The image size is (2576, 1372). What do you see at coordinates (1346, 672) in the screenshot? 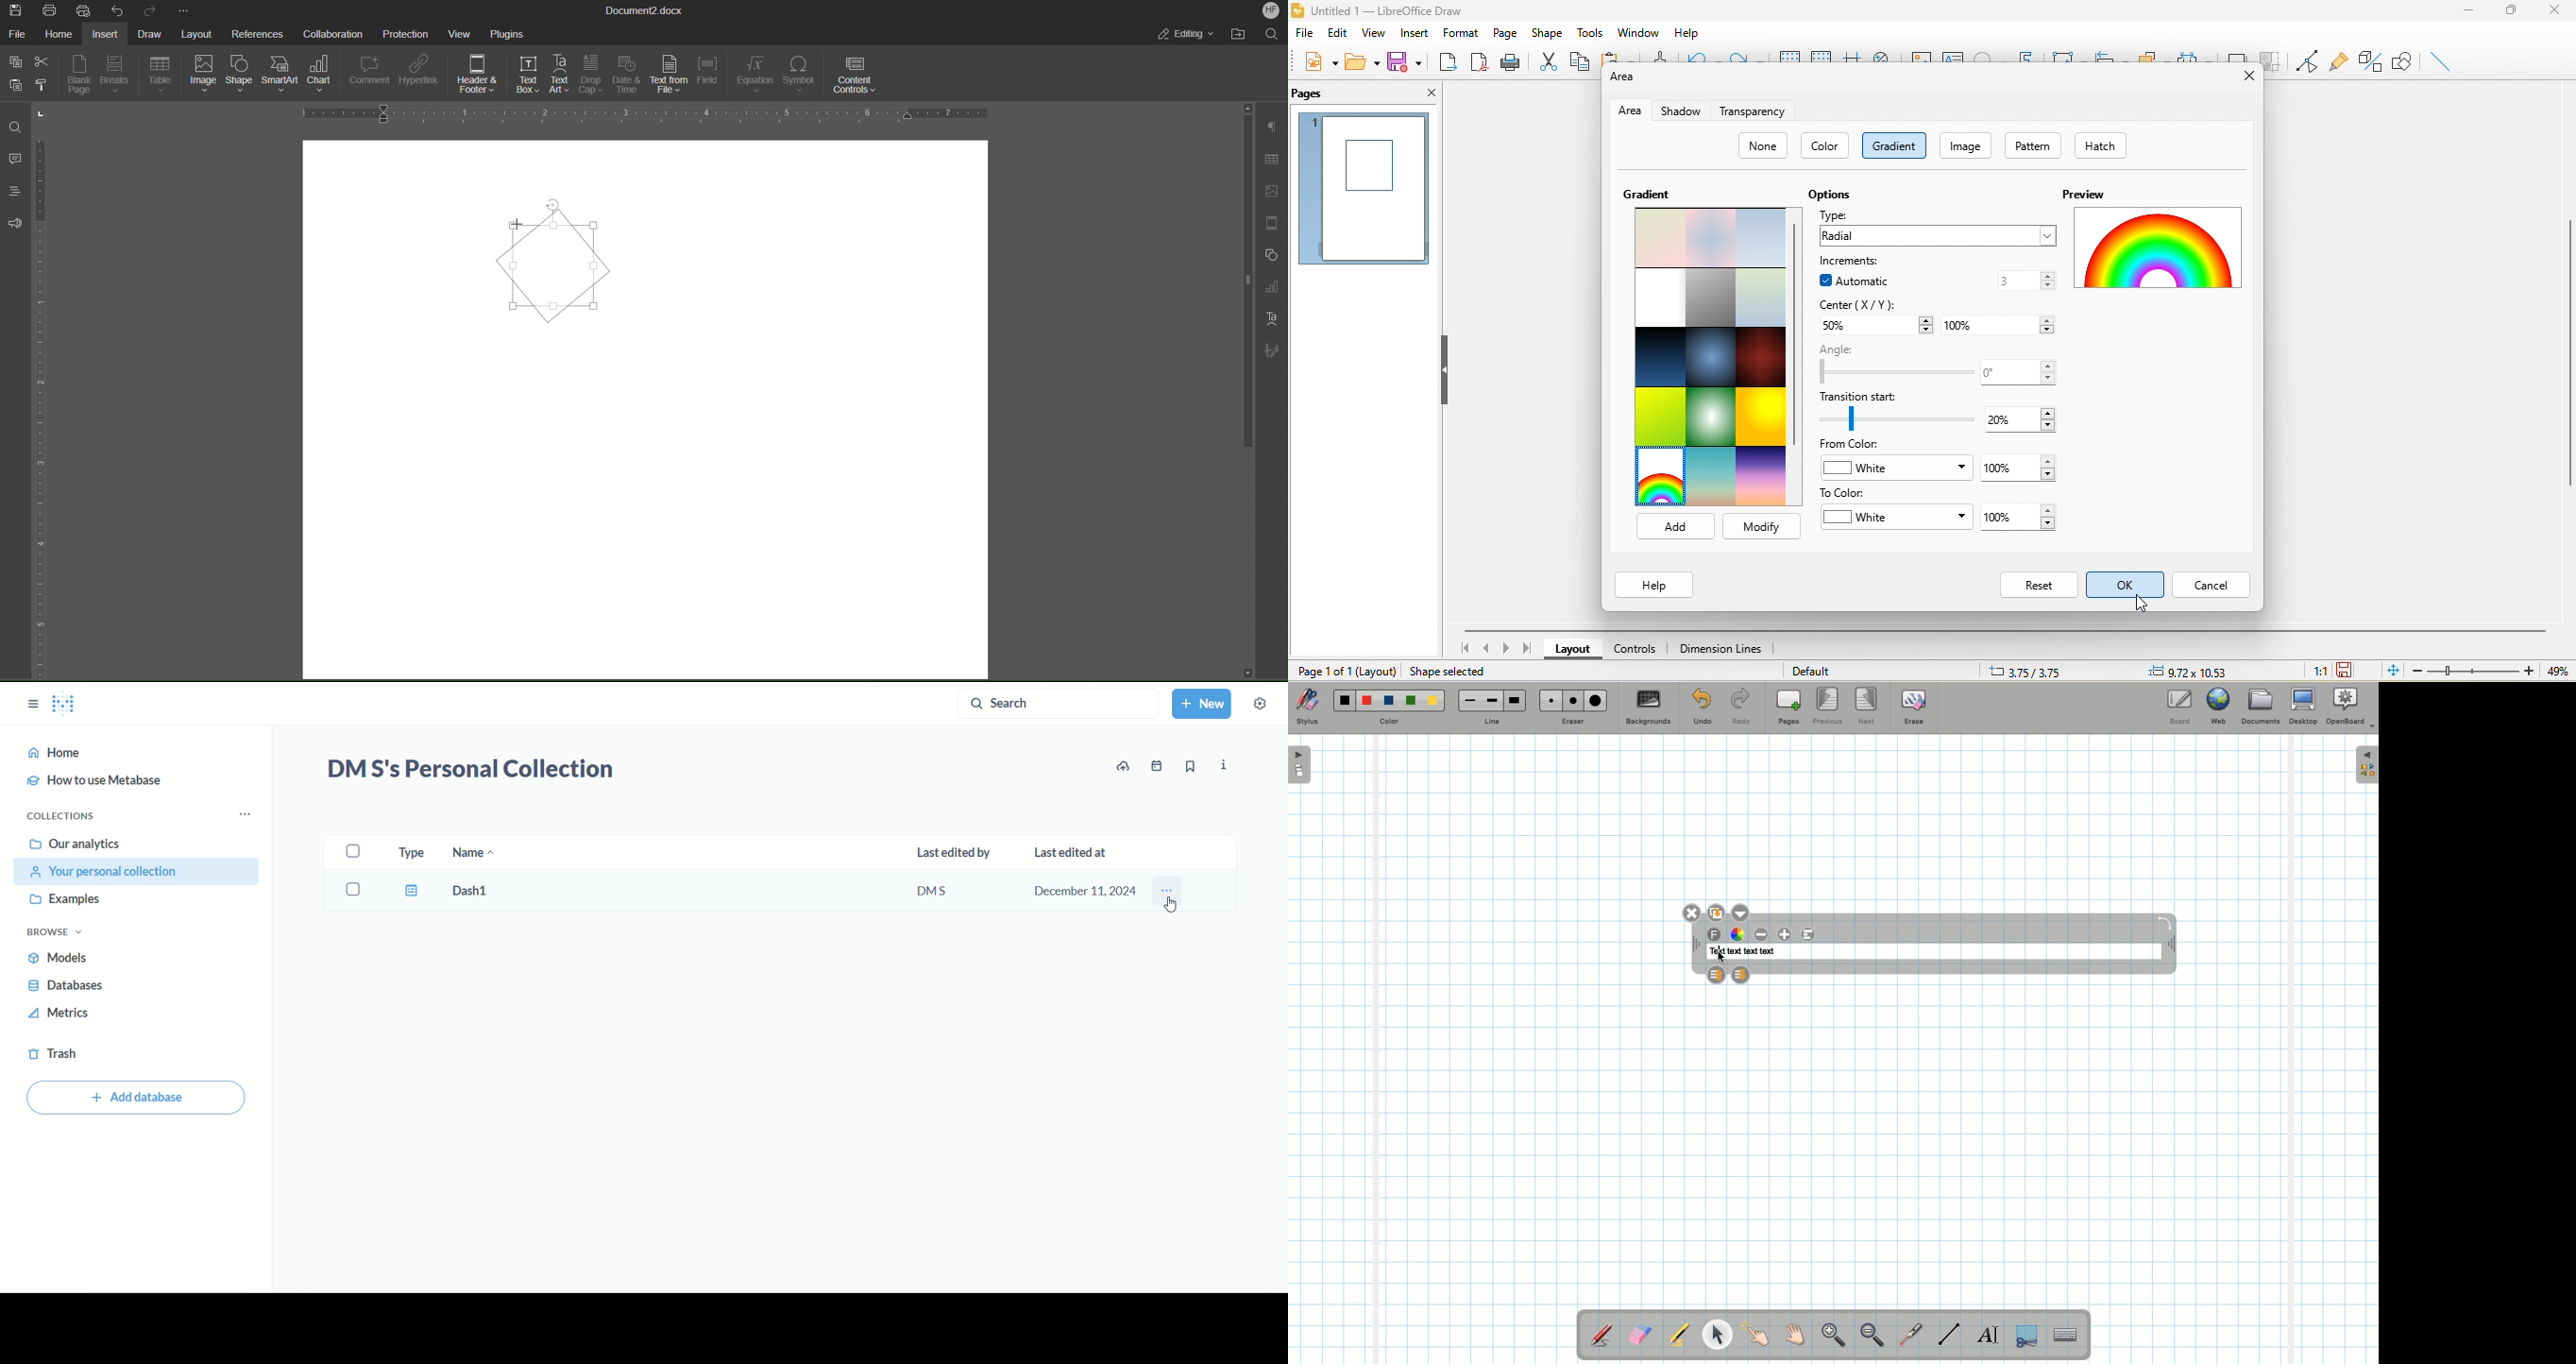
I see `page 1 of 1` at bounding box center [1346, 672].